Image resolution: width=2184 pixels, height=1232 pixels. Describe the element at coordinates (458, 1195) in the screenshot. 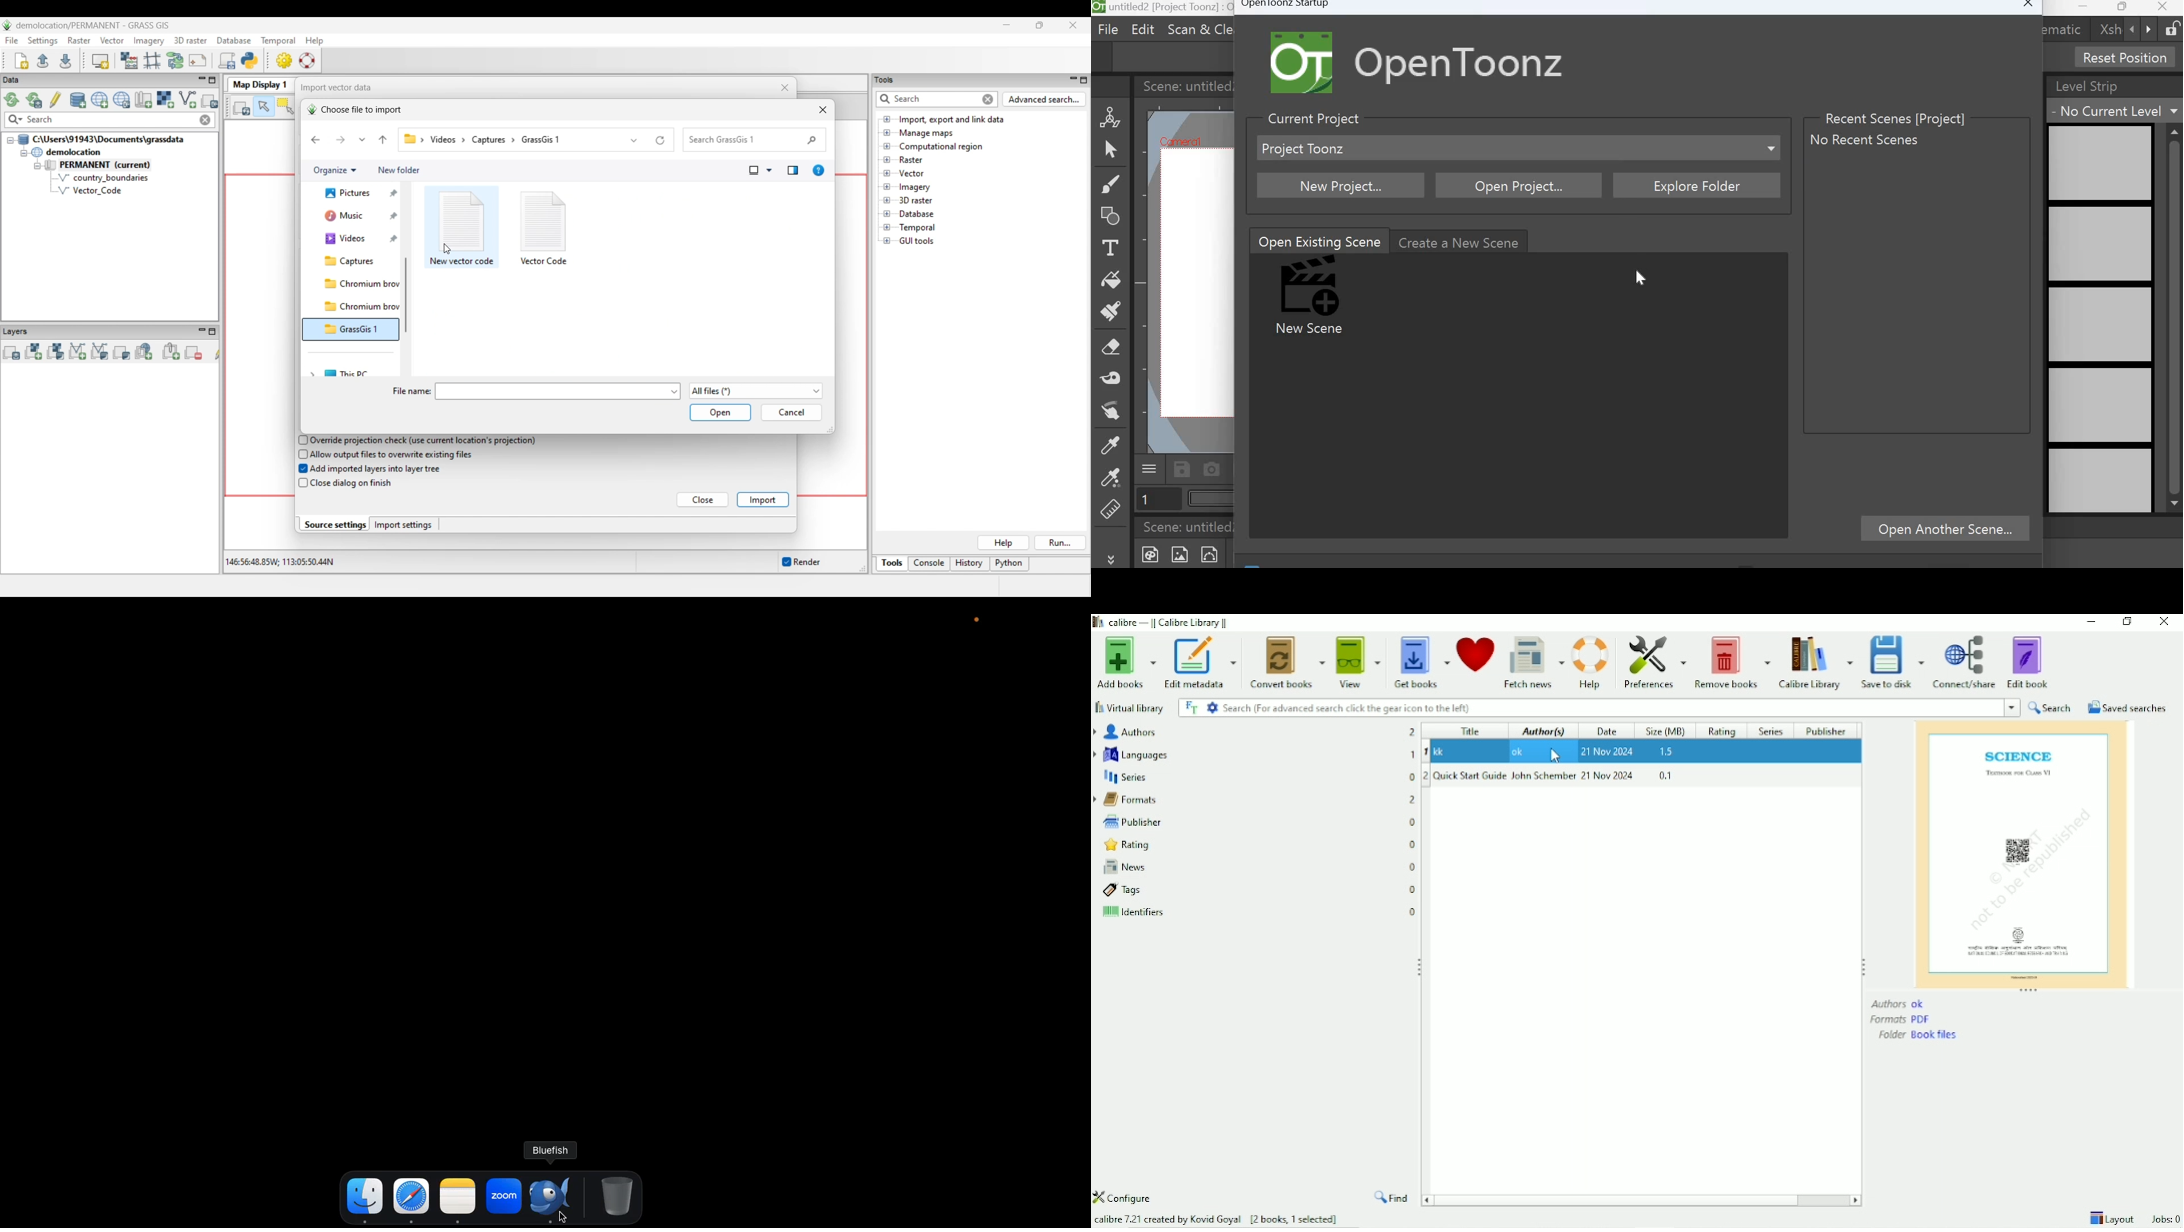

I see `note` at that location.